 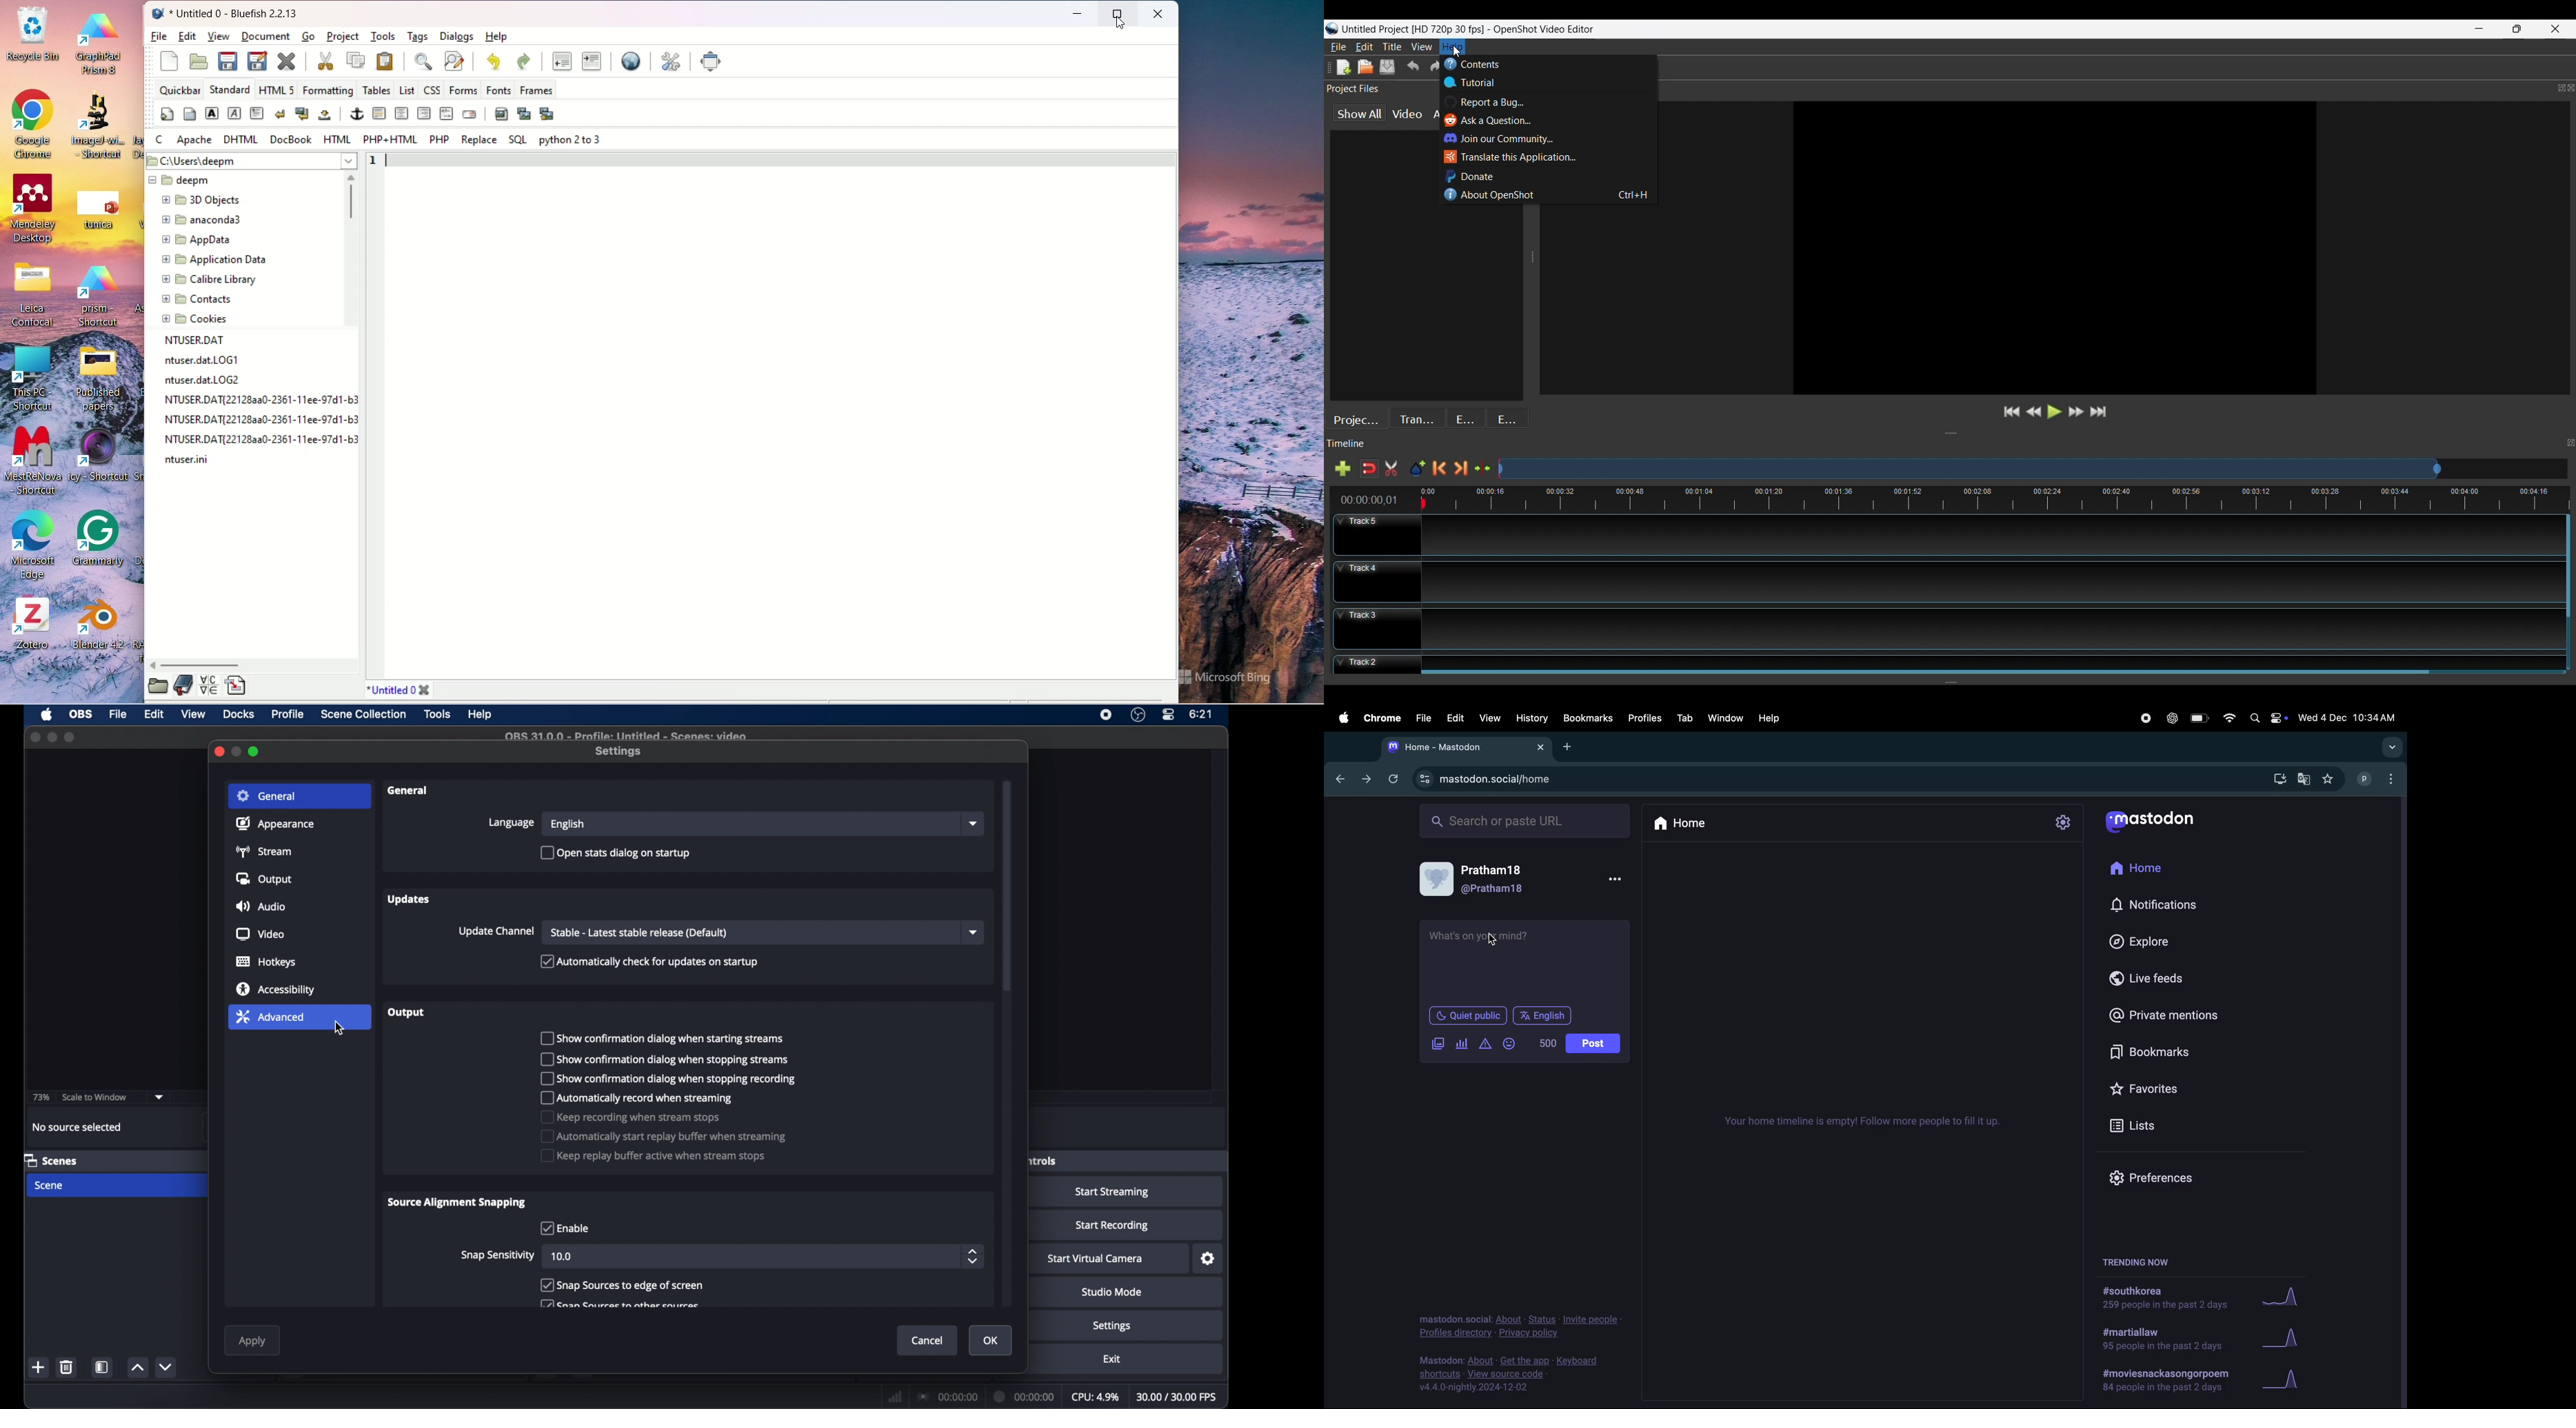 I want to click on cursor, so click(x=341, y=1029).